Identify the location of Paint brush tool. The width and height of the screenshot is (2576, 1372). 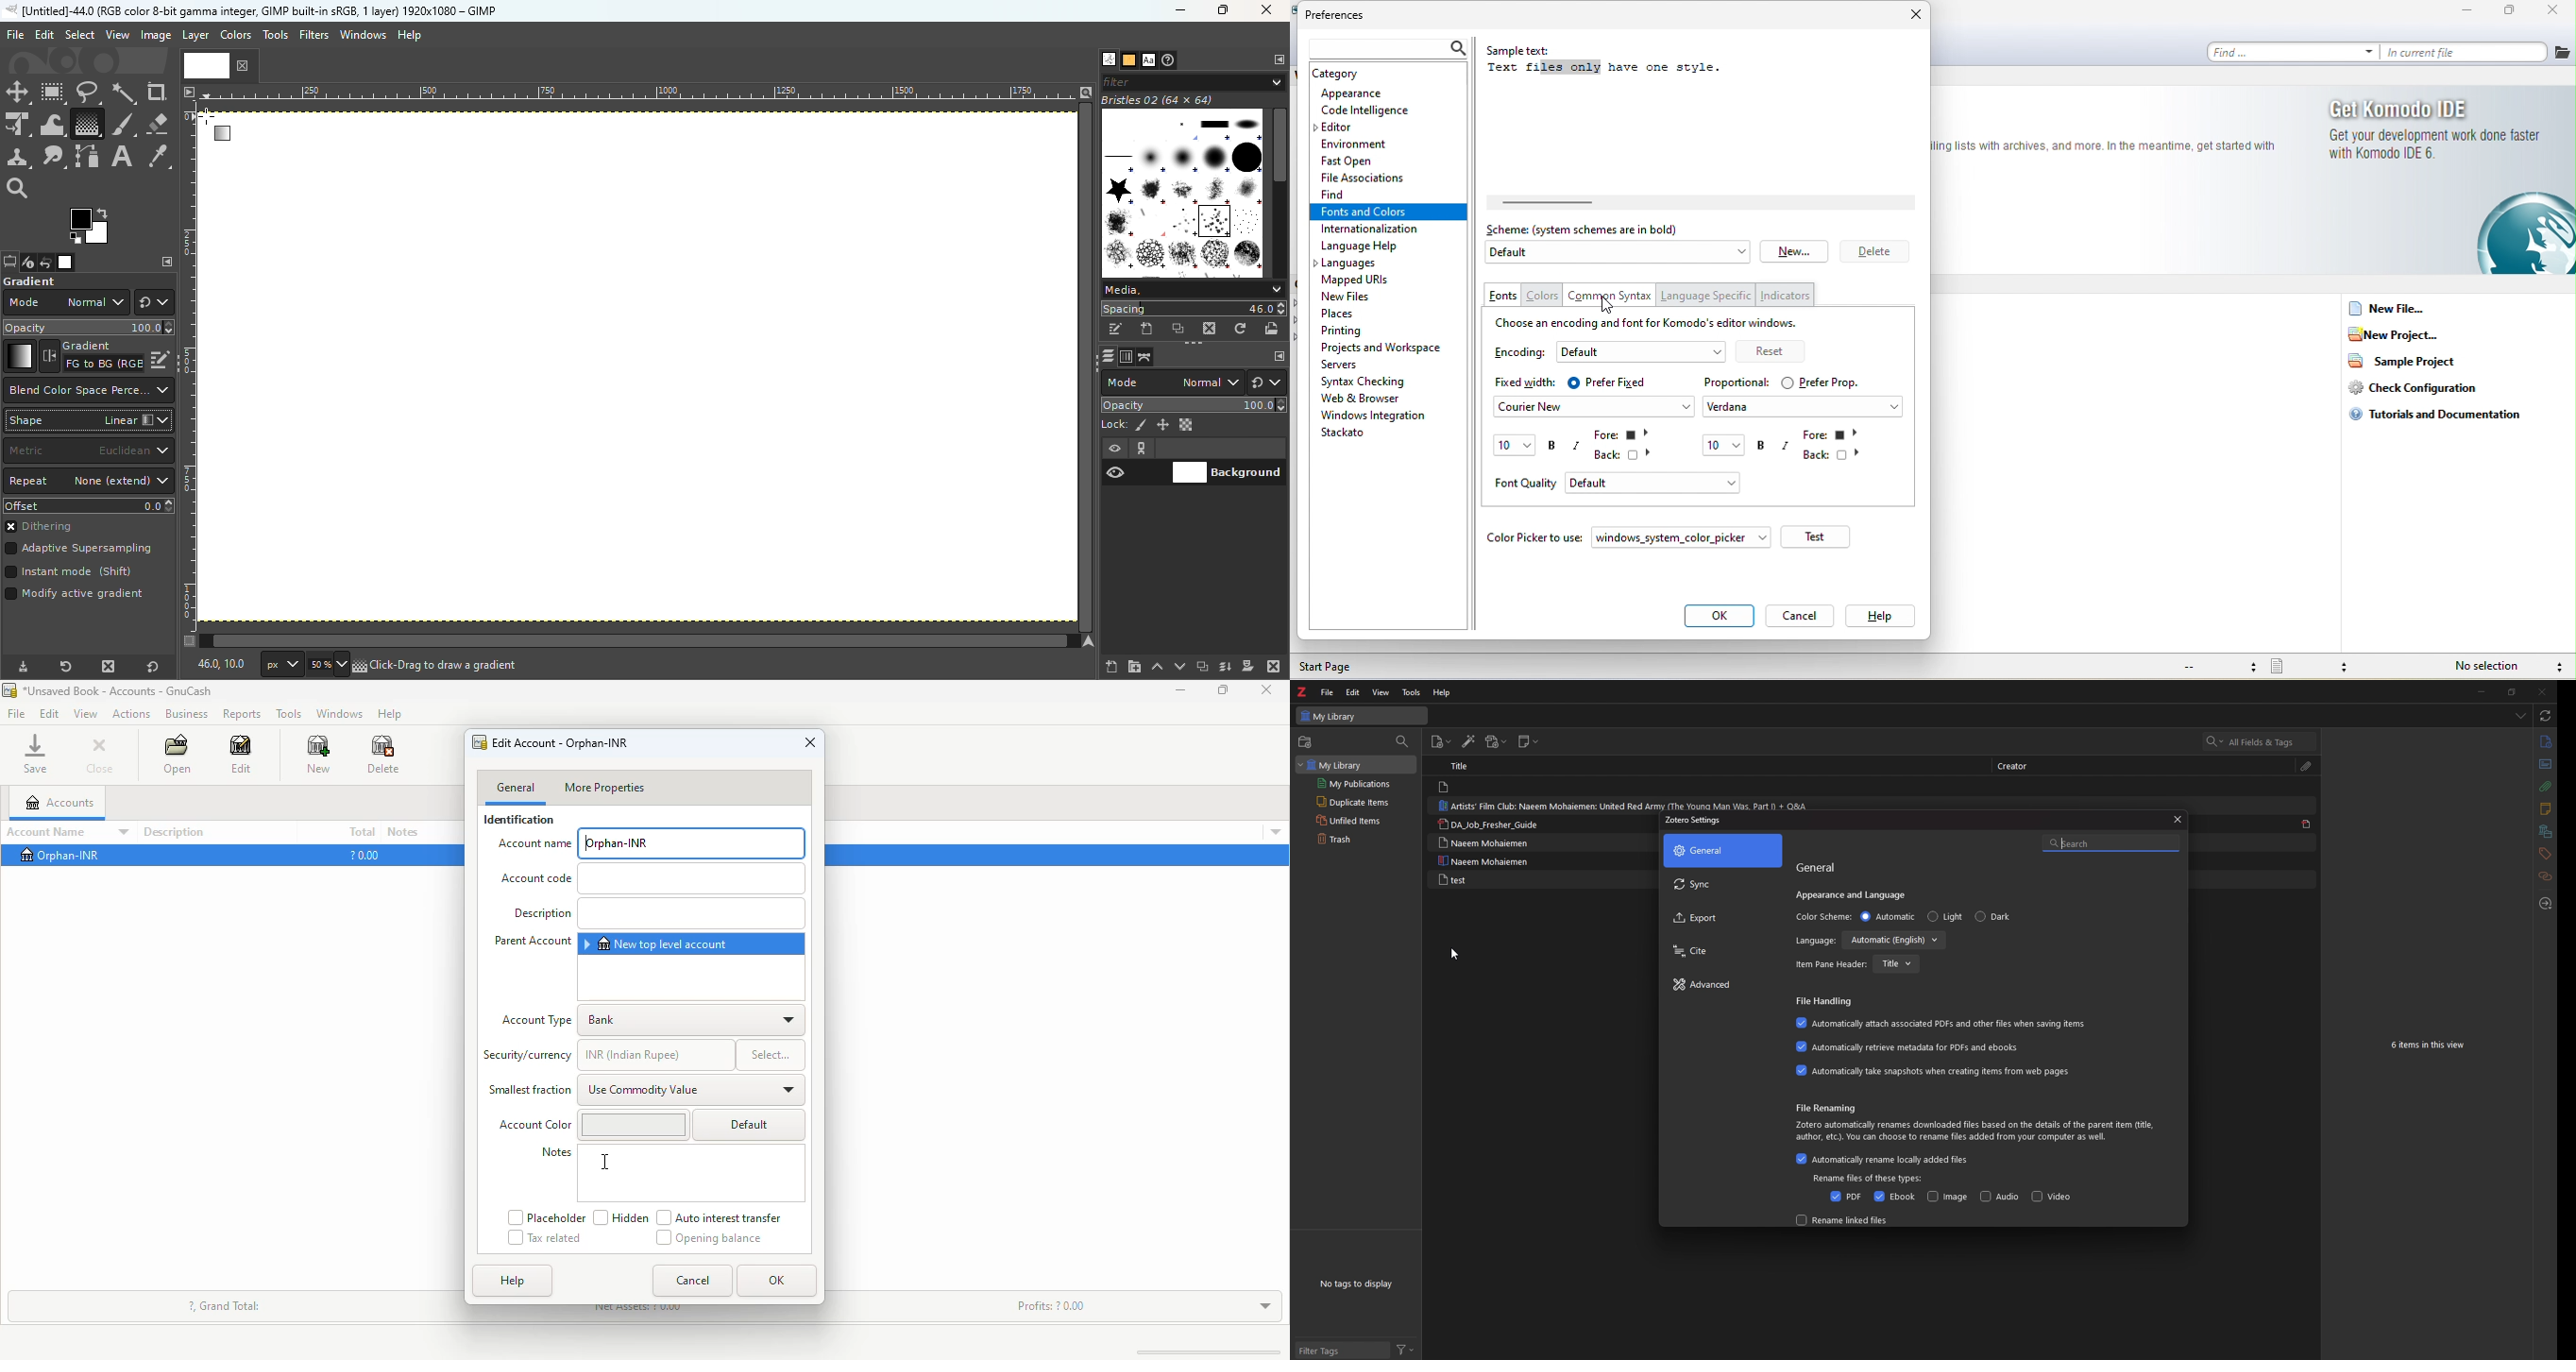
(123, 123).